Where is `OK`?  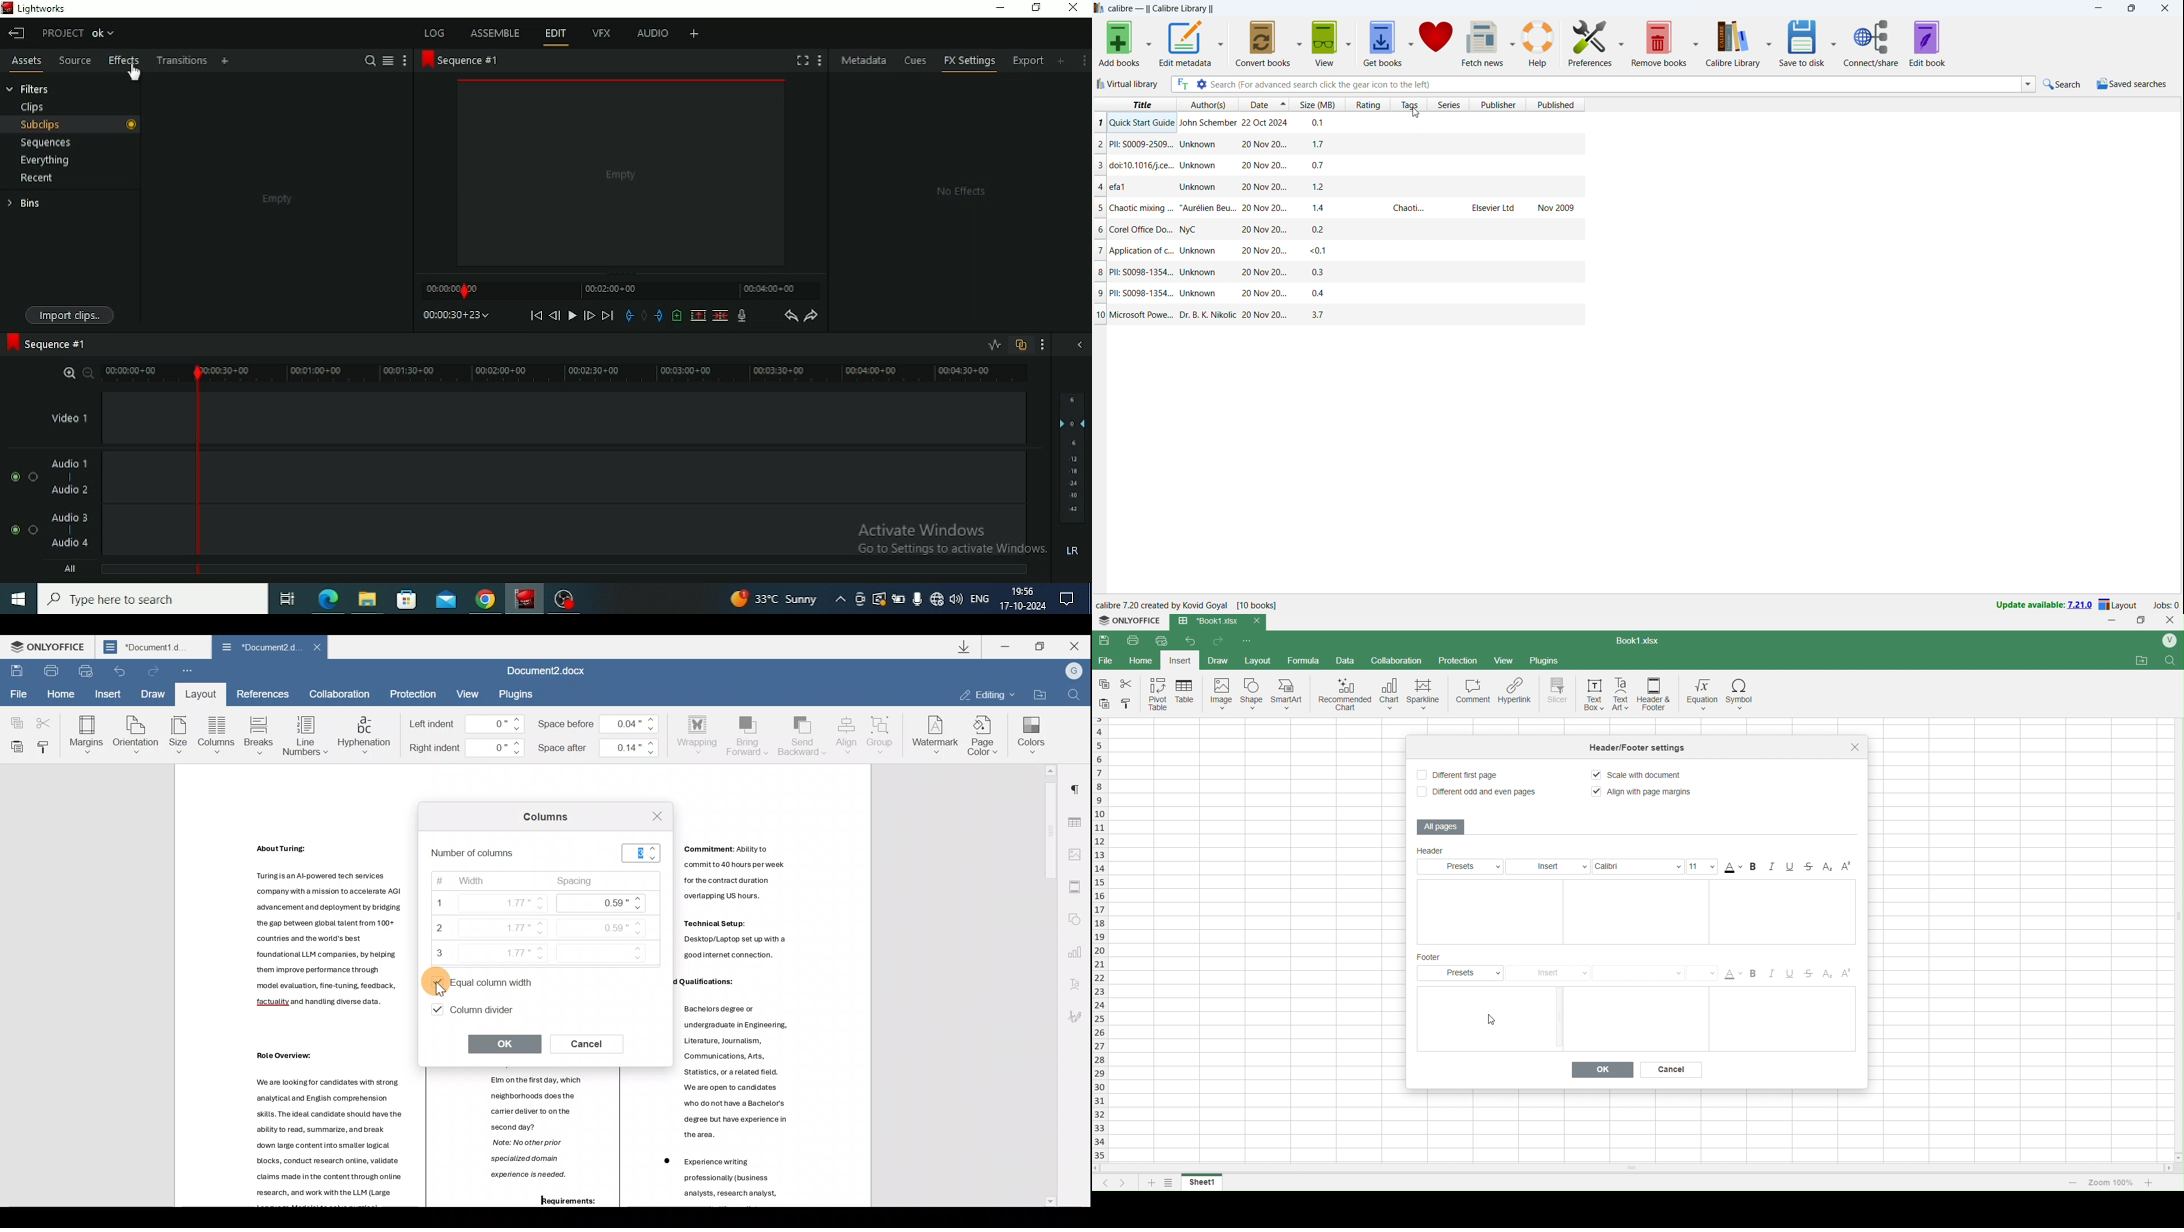 OK is located at coordinates (508, 1044).